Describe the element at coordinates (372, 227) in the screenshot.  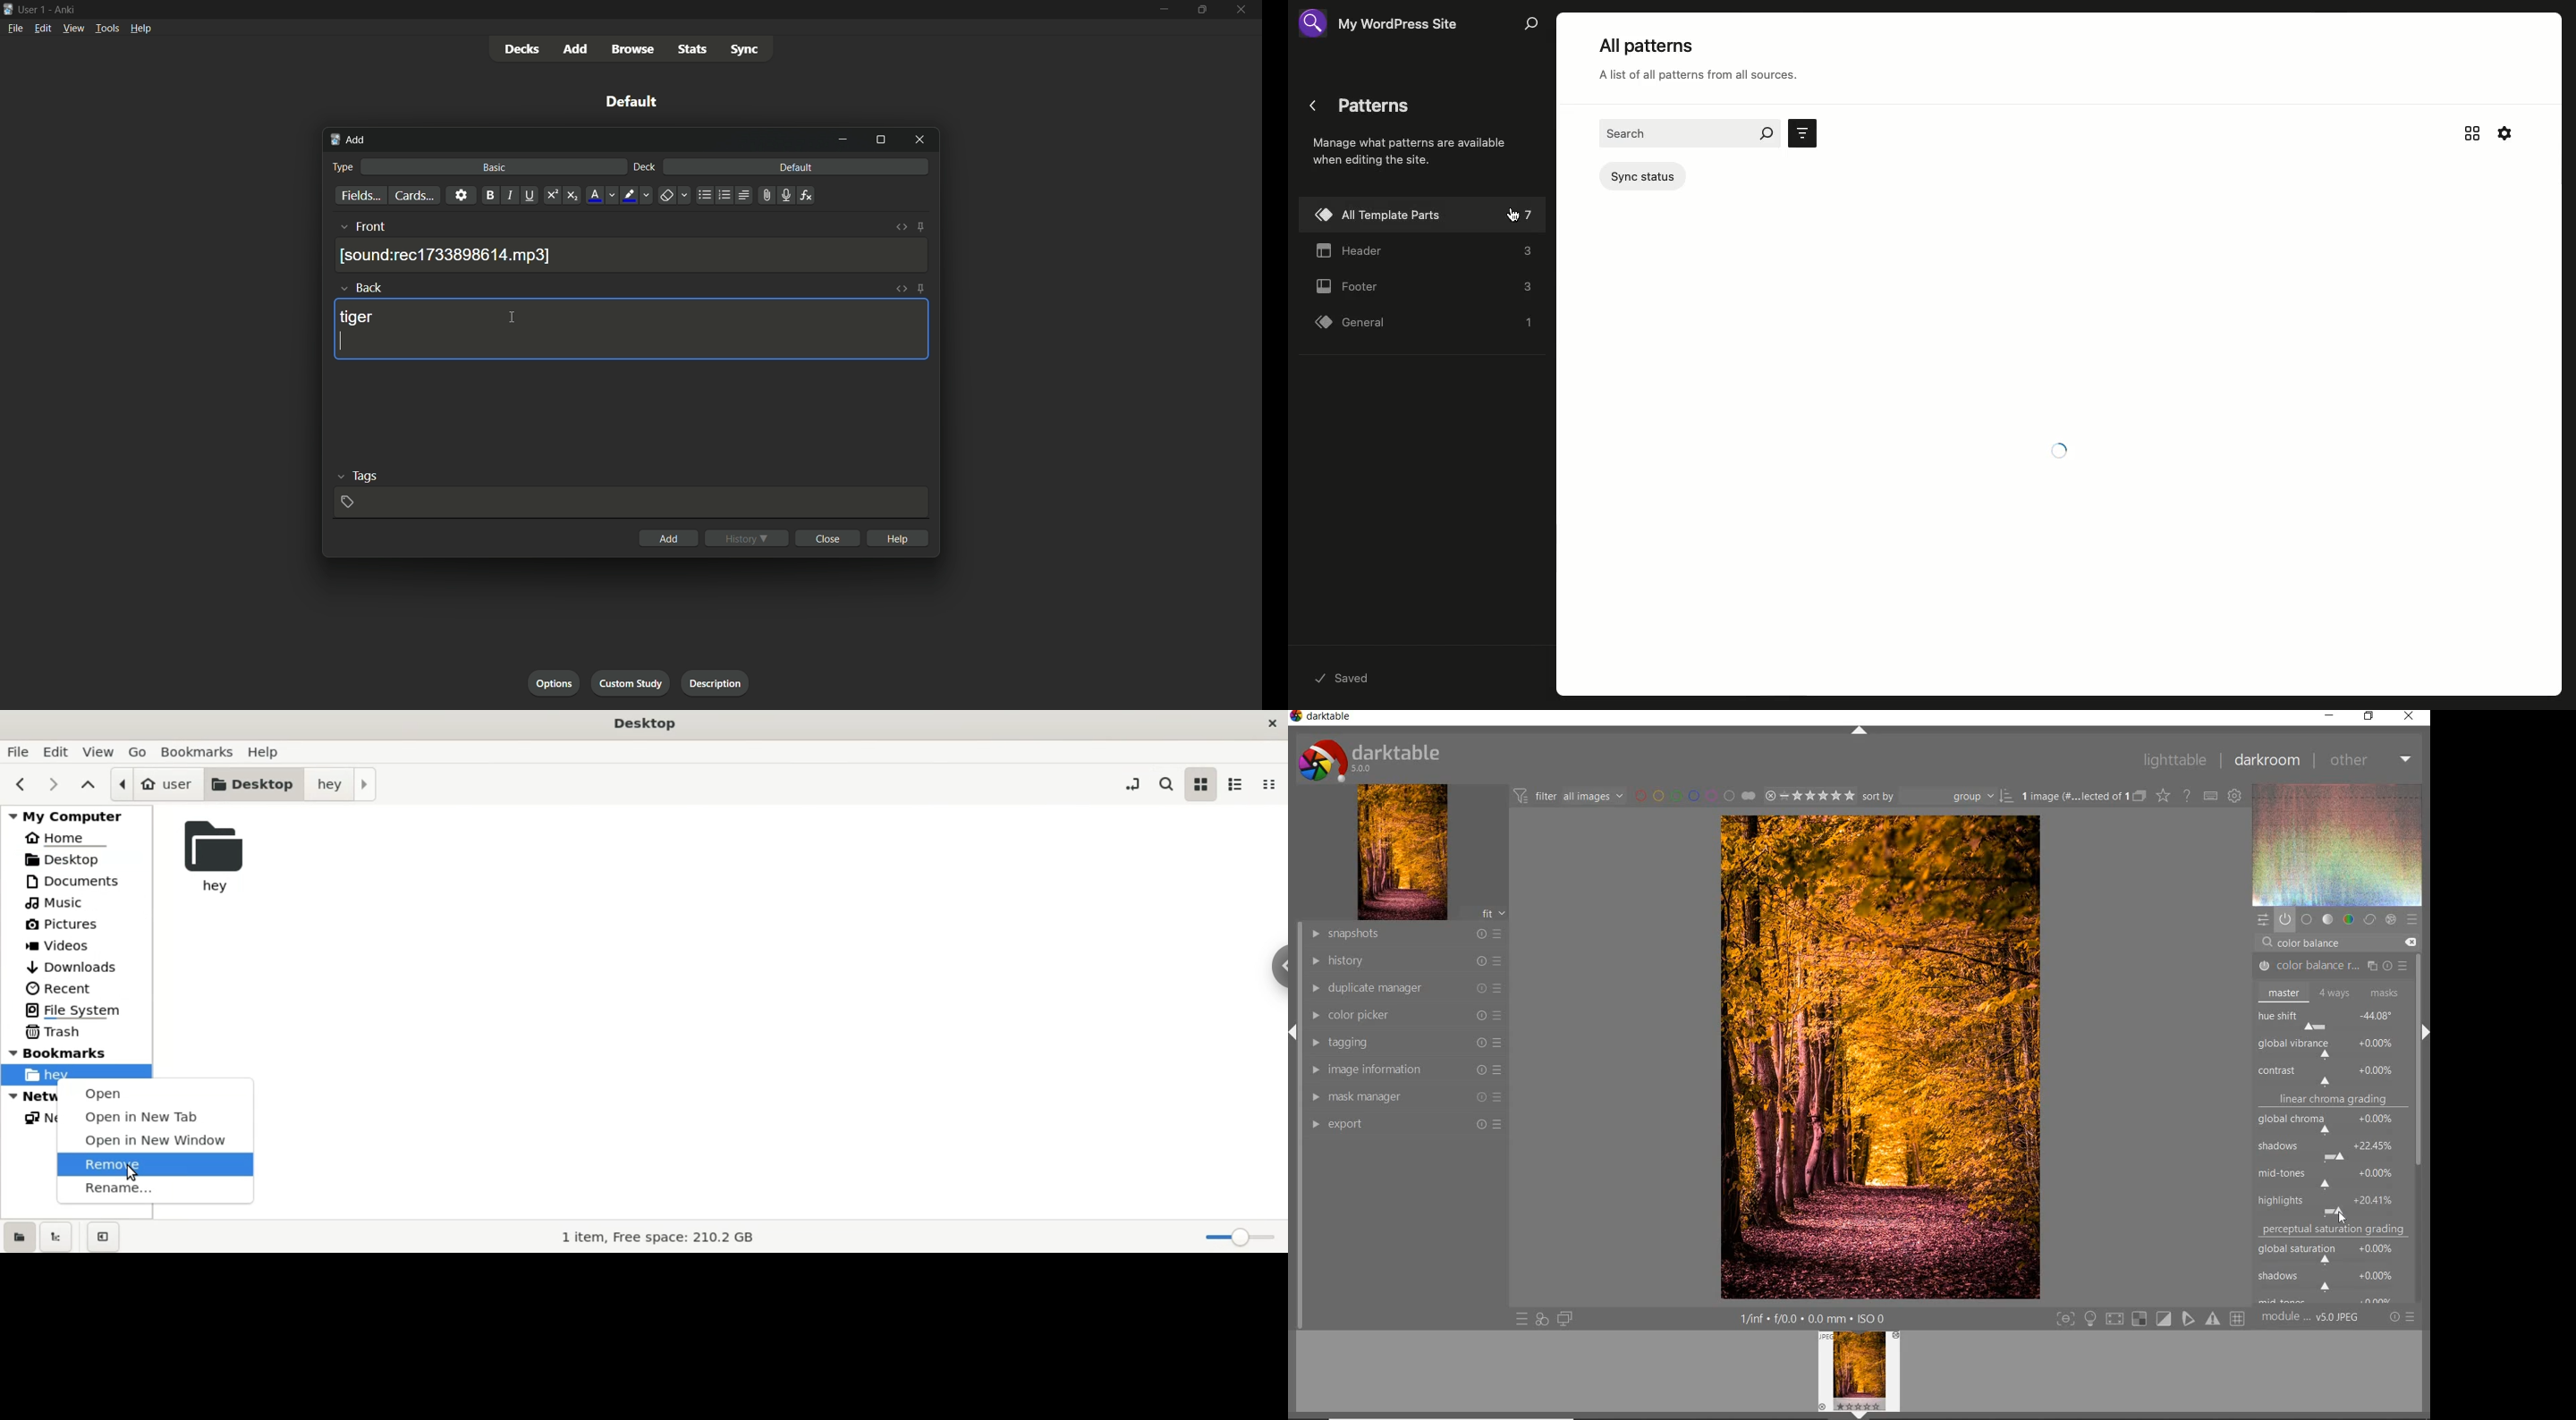
I see `front` at that location.